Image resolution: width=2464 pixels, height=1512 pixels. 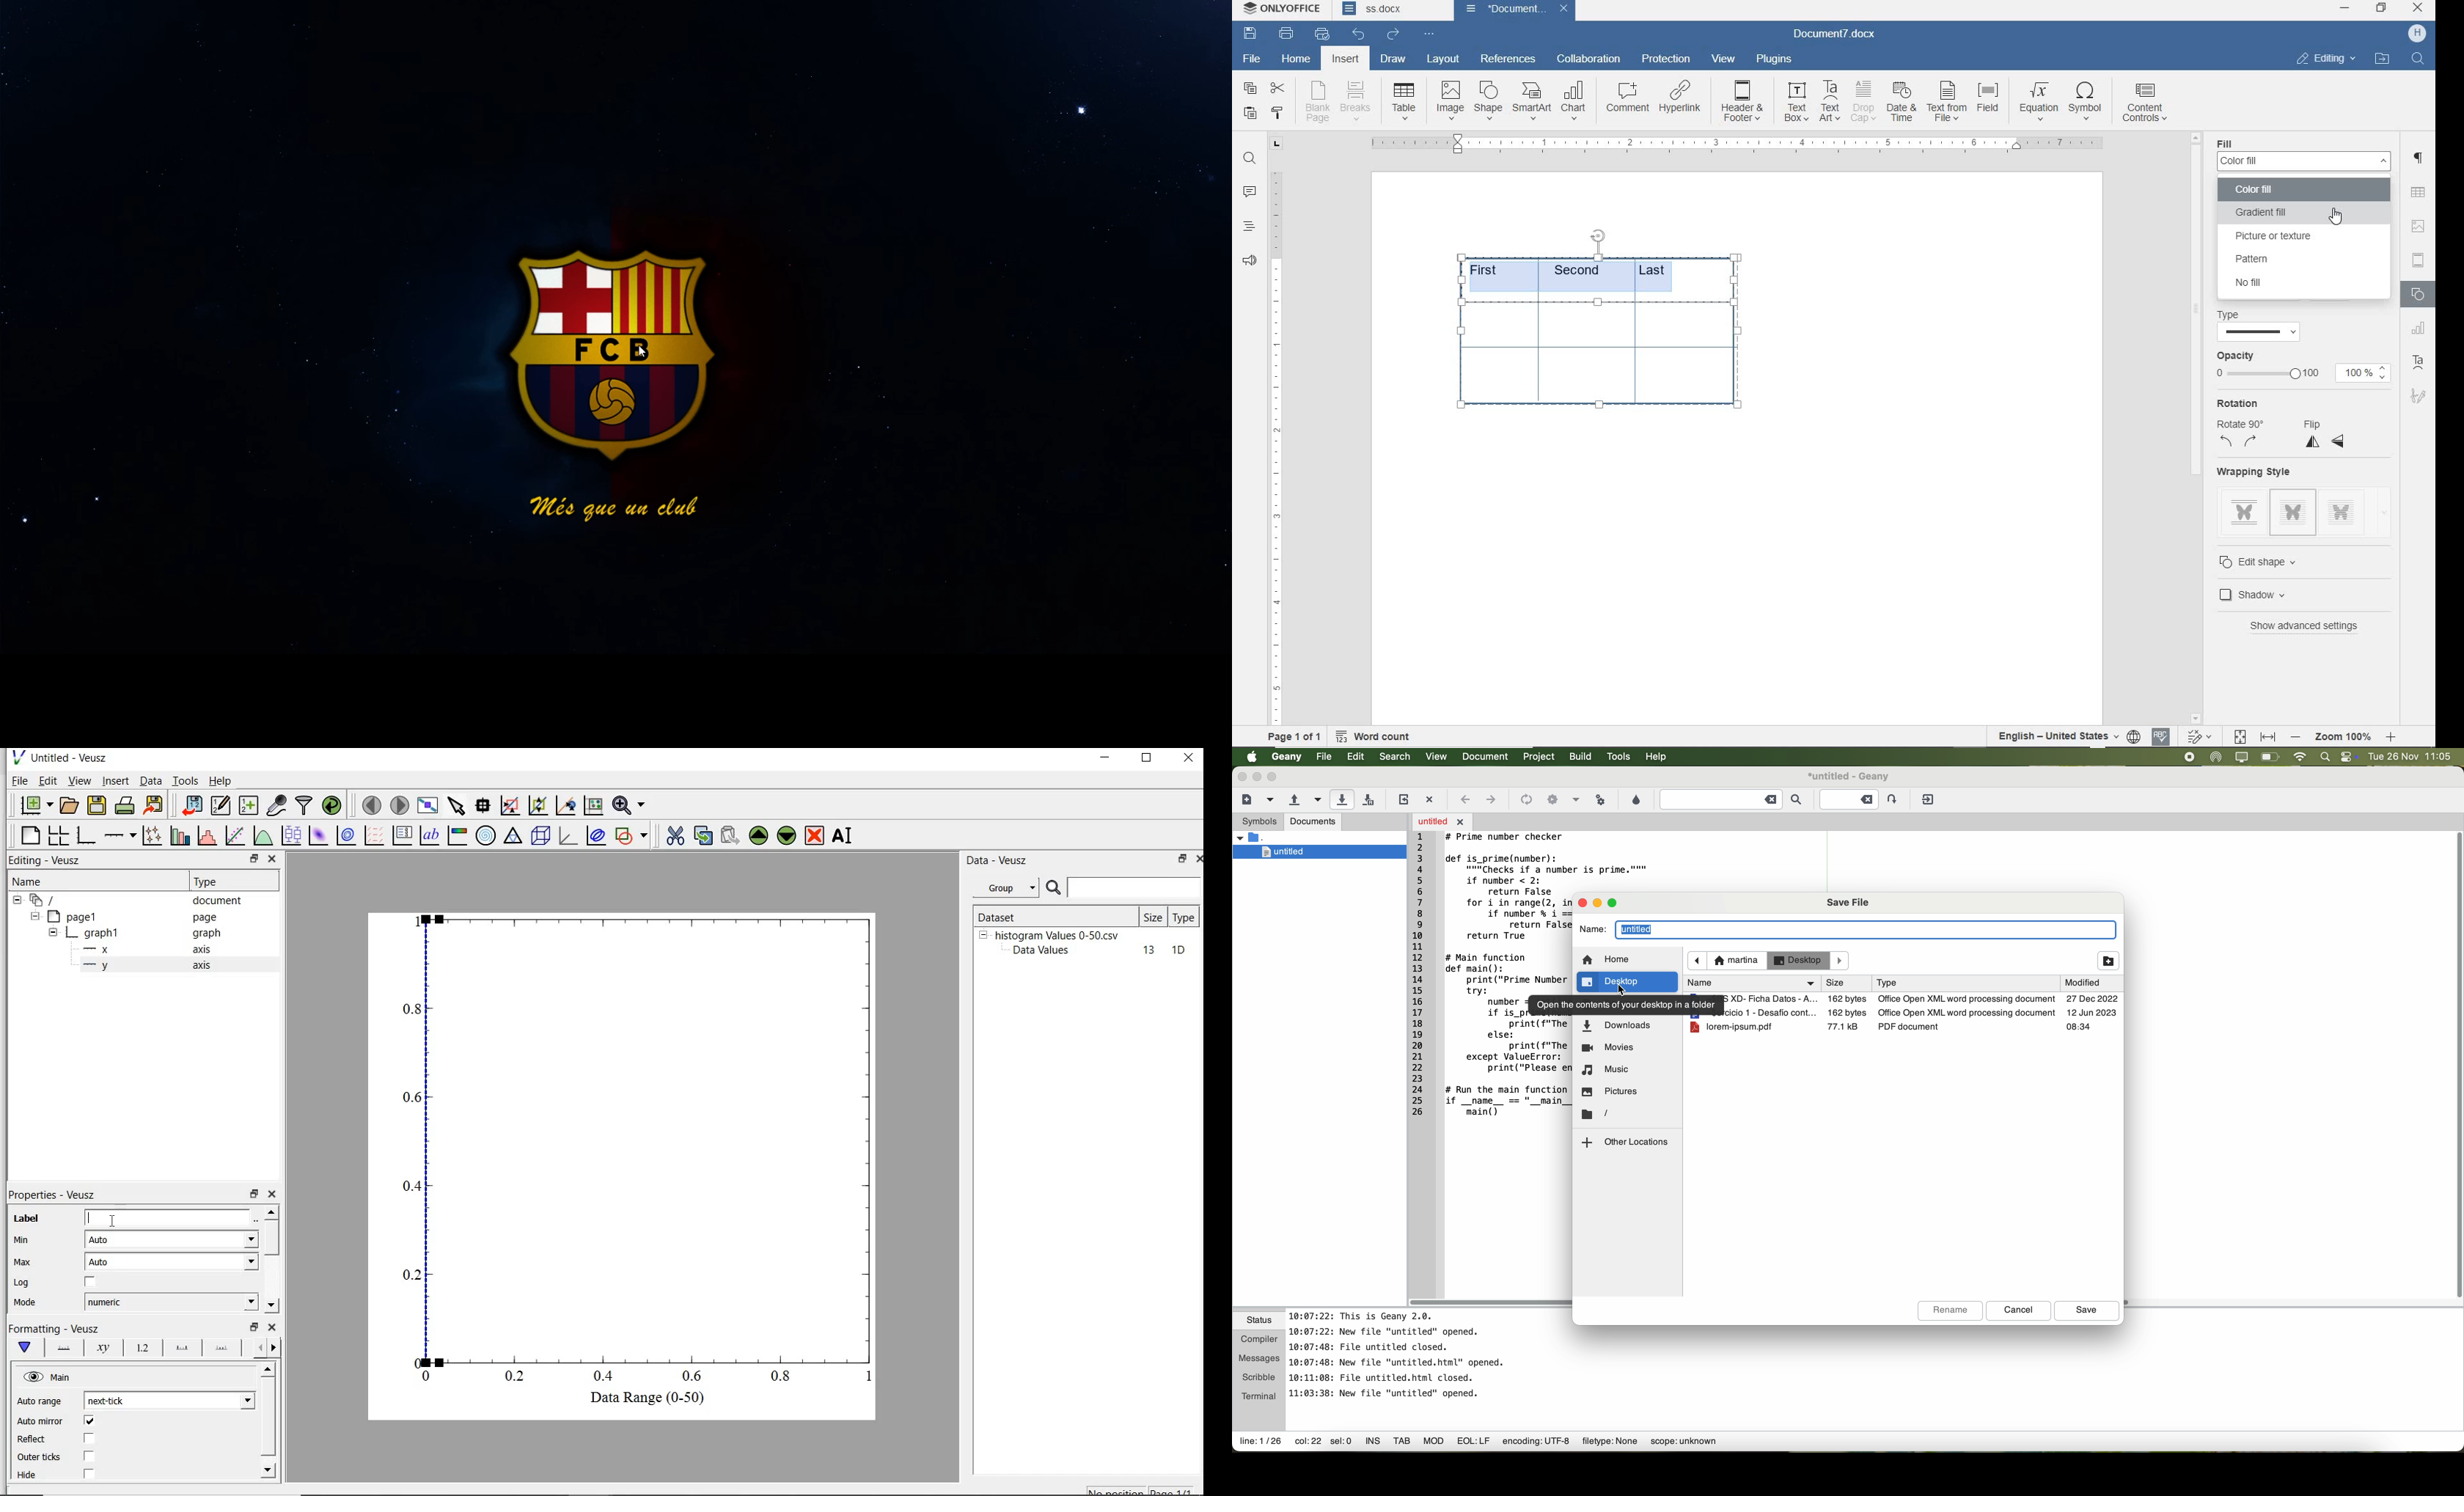 I want to click on cursor, so click(x=2341, y=221).